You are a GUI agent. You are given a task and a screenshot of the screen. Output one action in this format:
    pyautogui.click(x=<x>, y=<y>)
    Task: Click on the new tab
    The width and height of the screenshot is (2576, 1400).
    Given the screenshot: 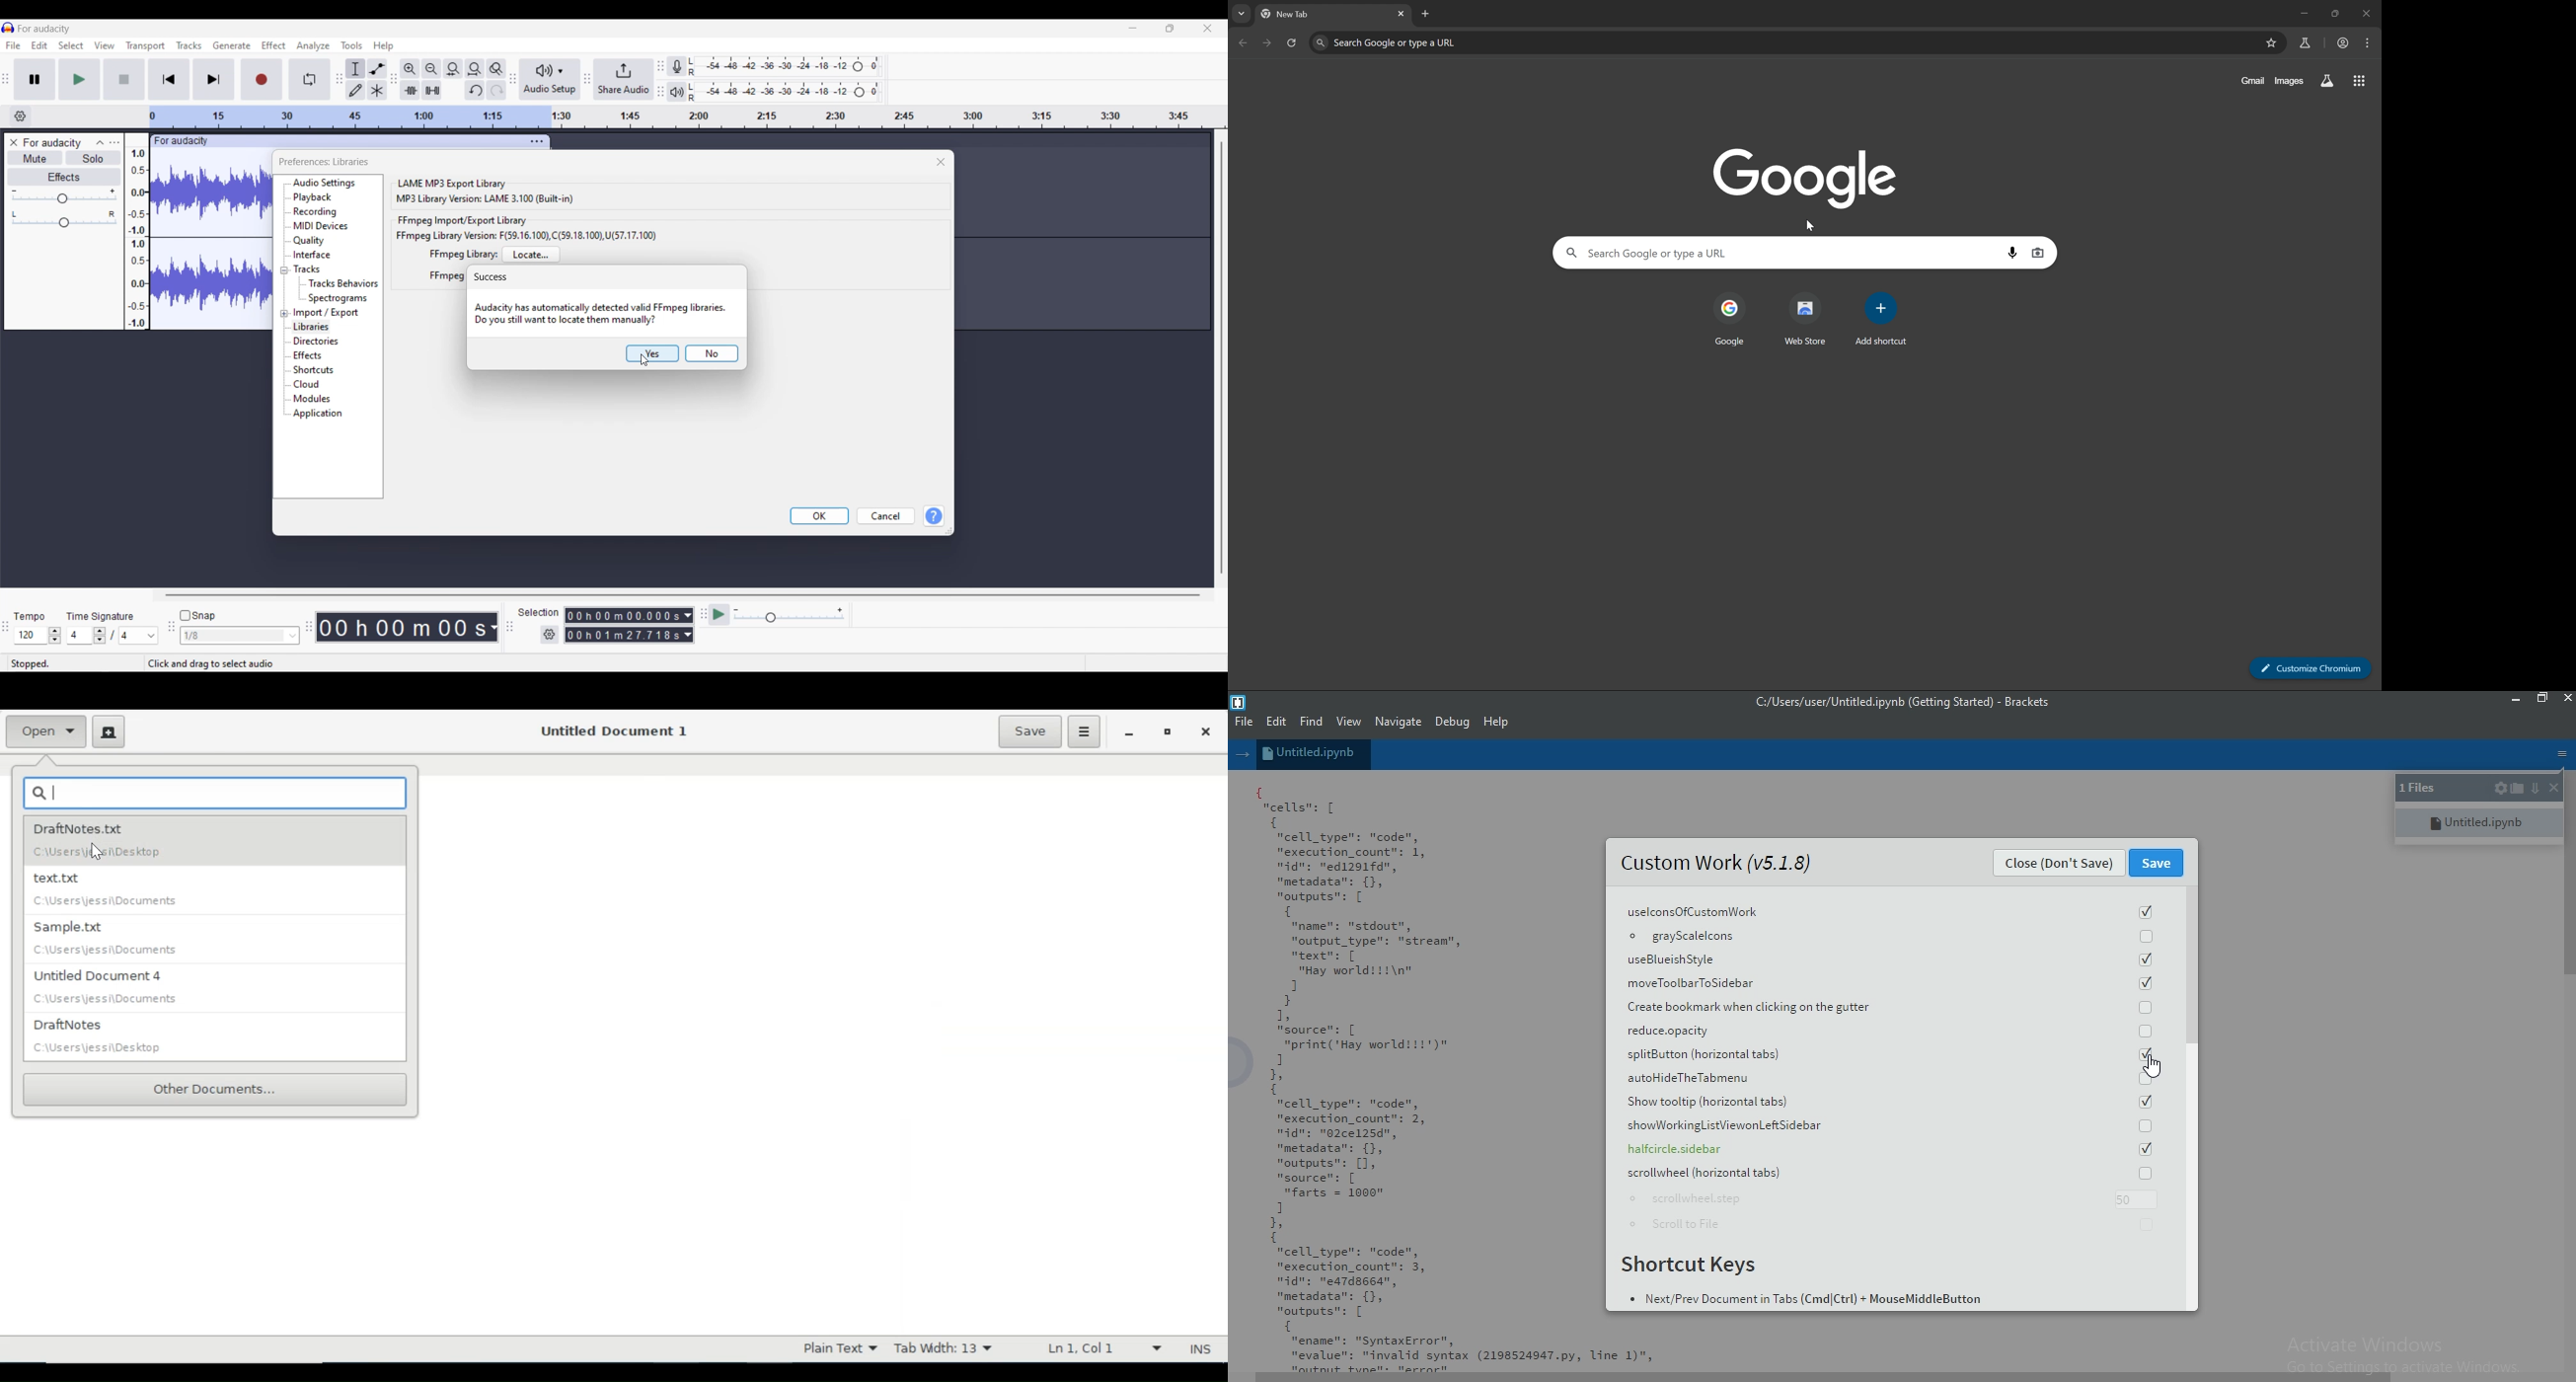 What is the action you would take?
    pyautogui.click(x=1424, y=14)
    